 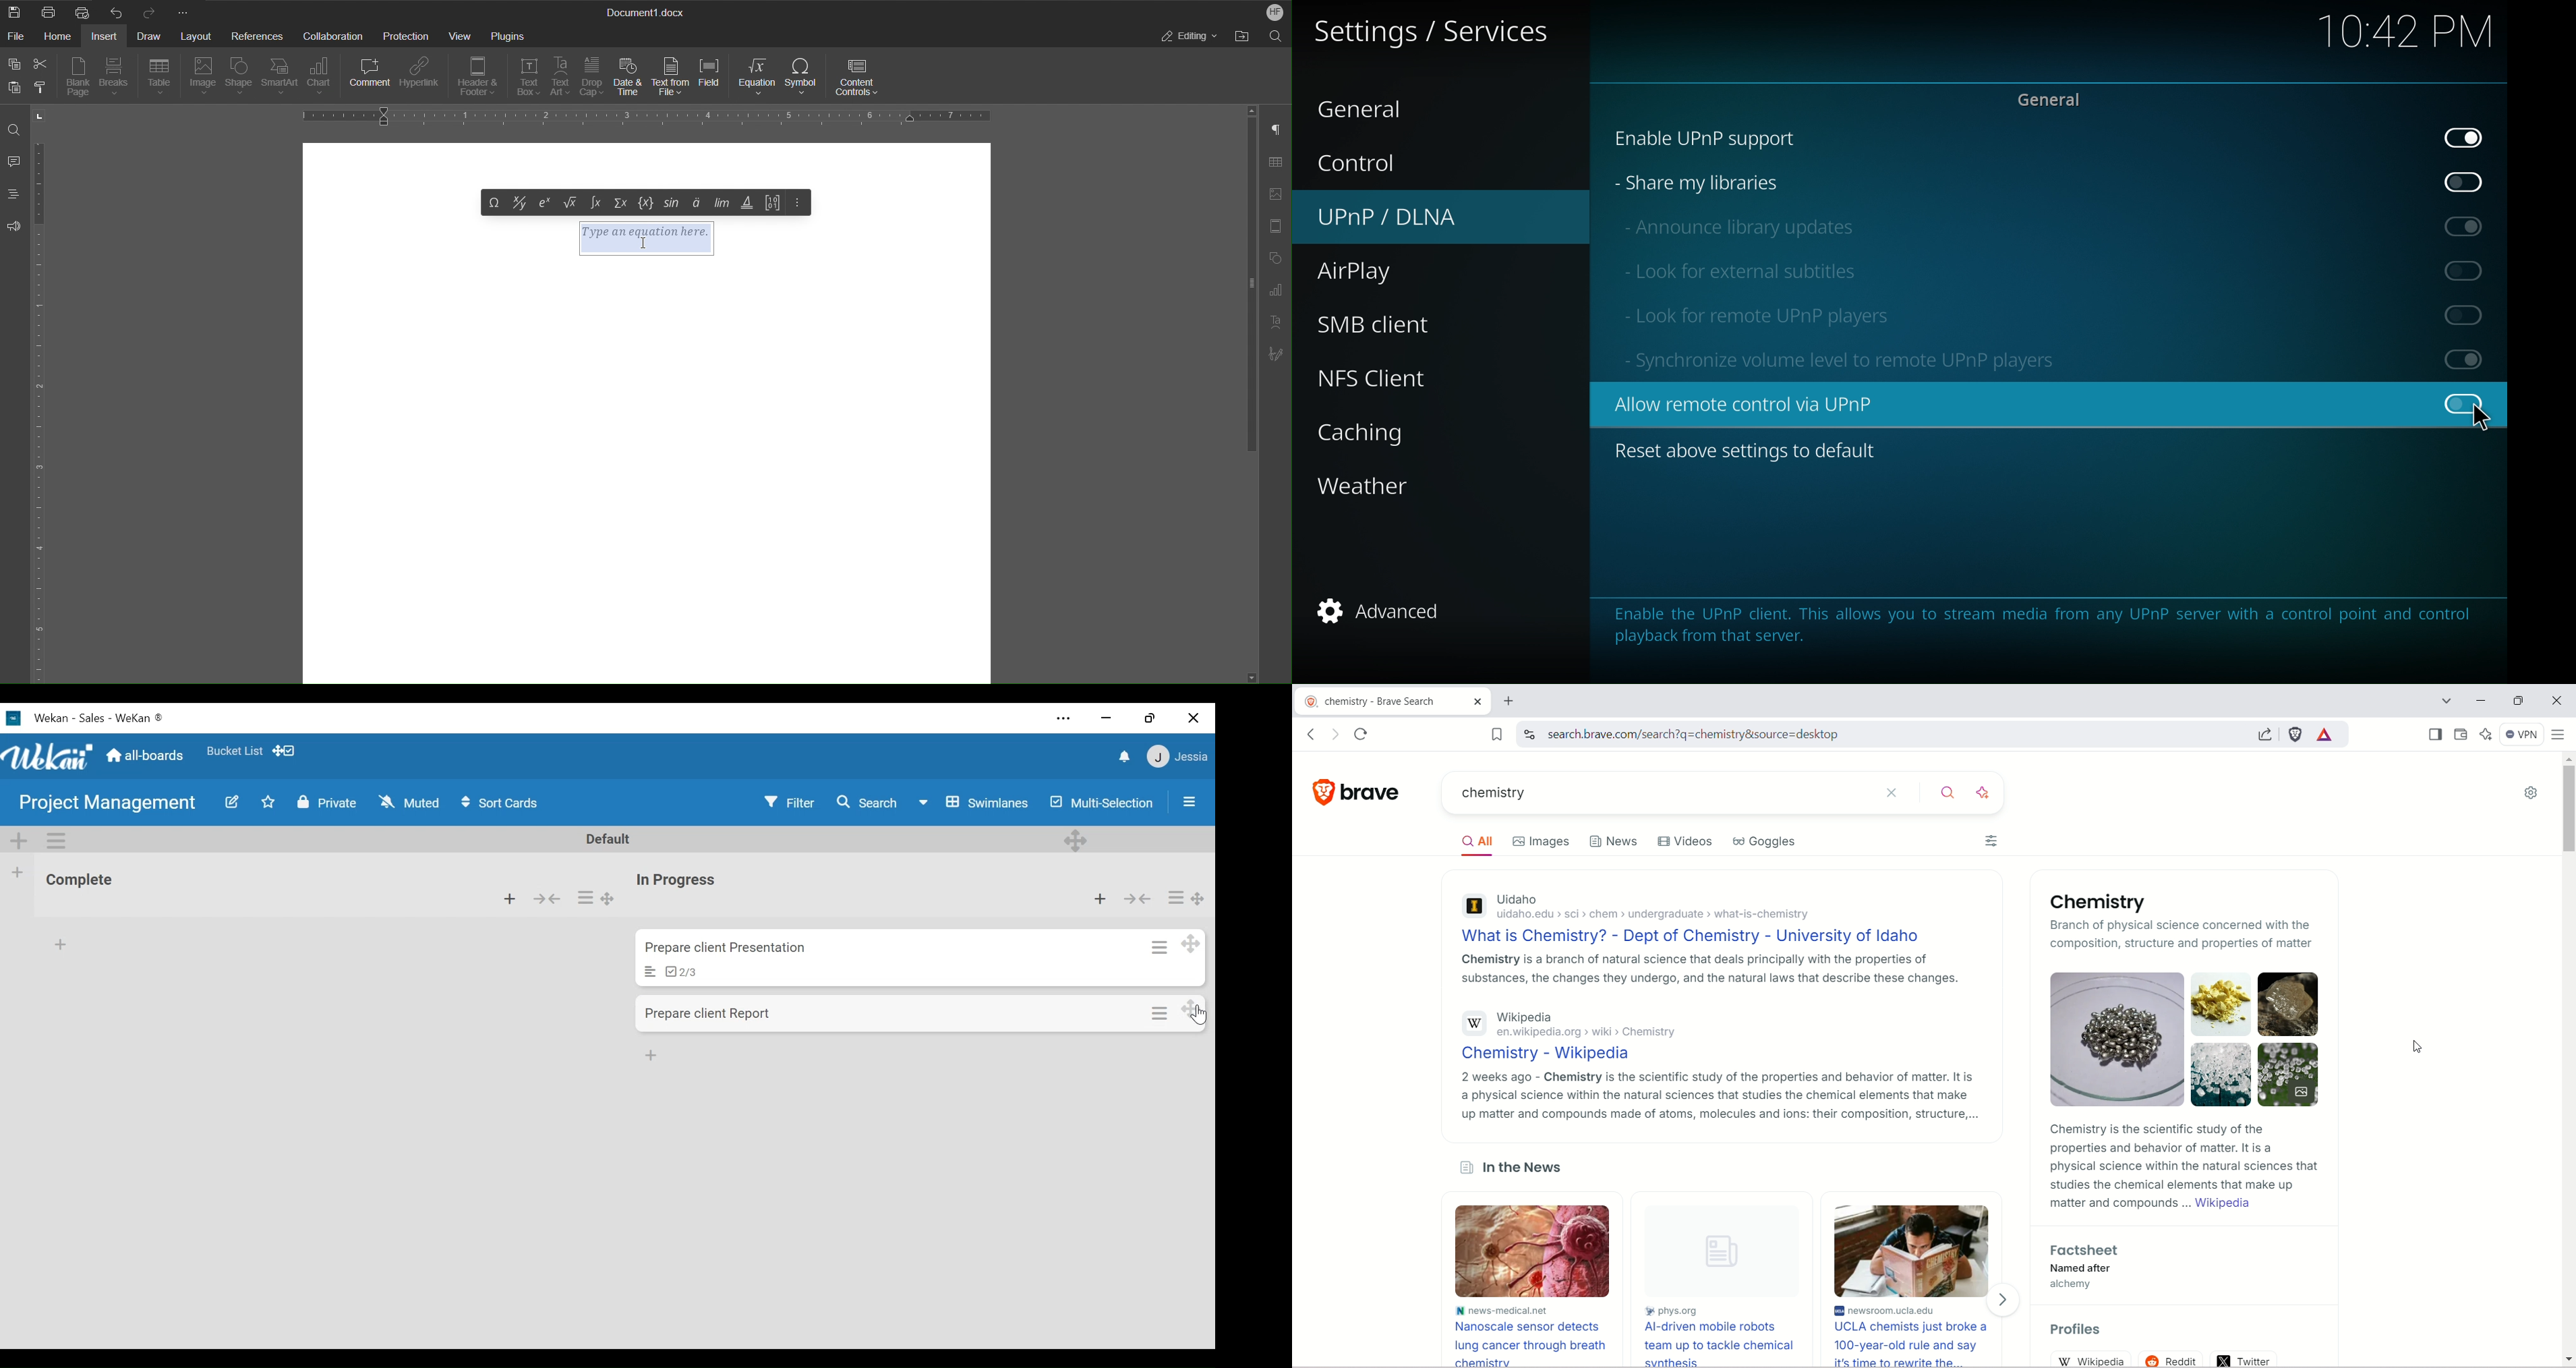 I want to click on Signature, so click(x=1273, y=353).